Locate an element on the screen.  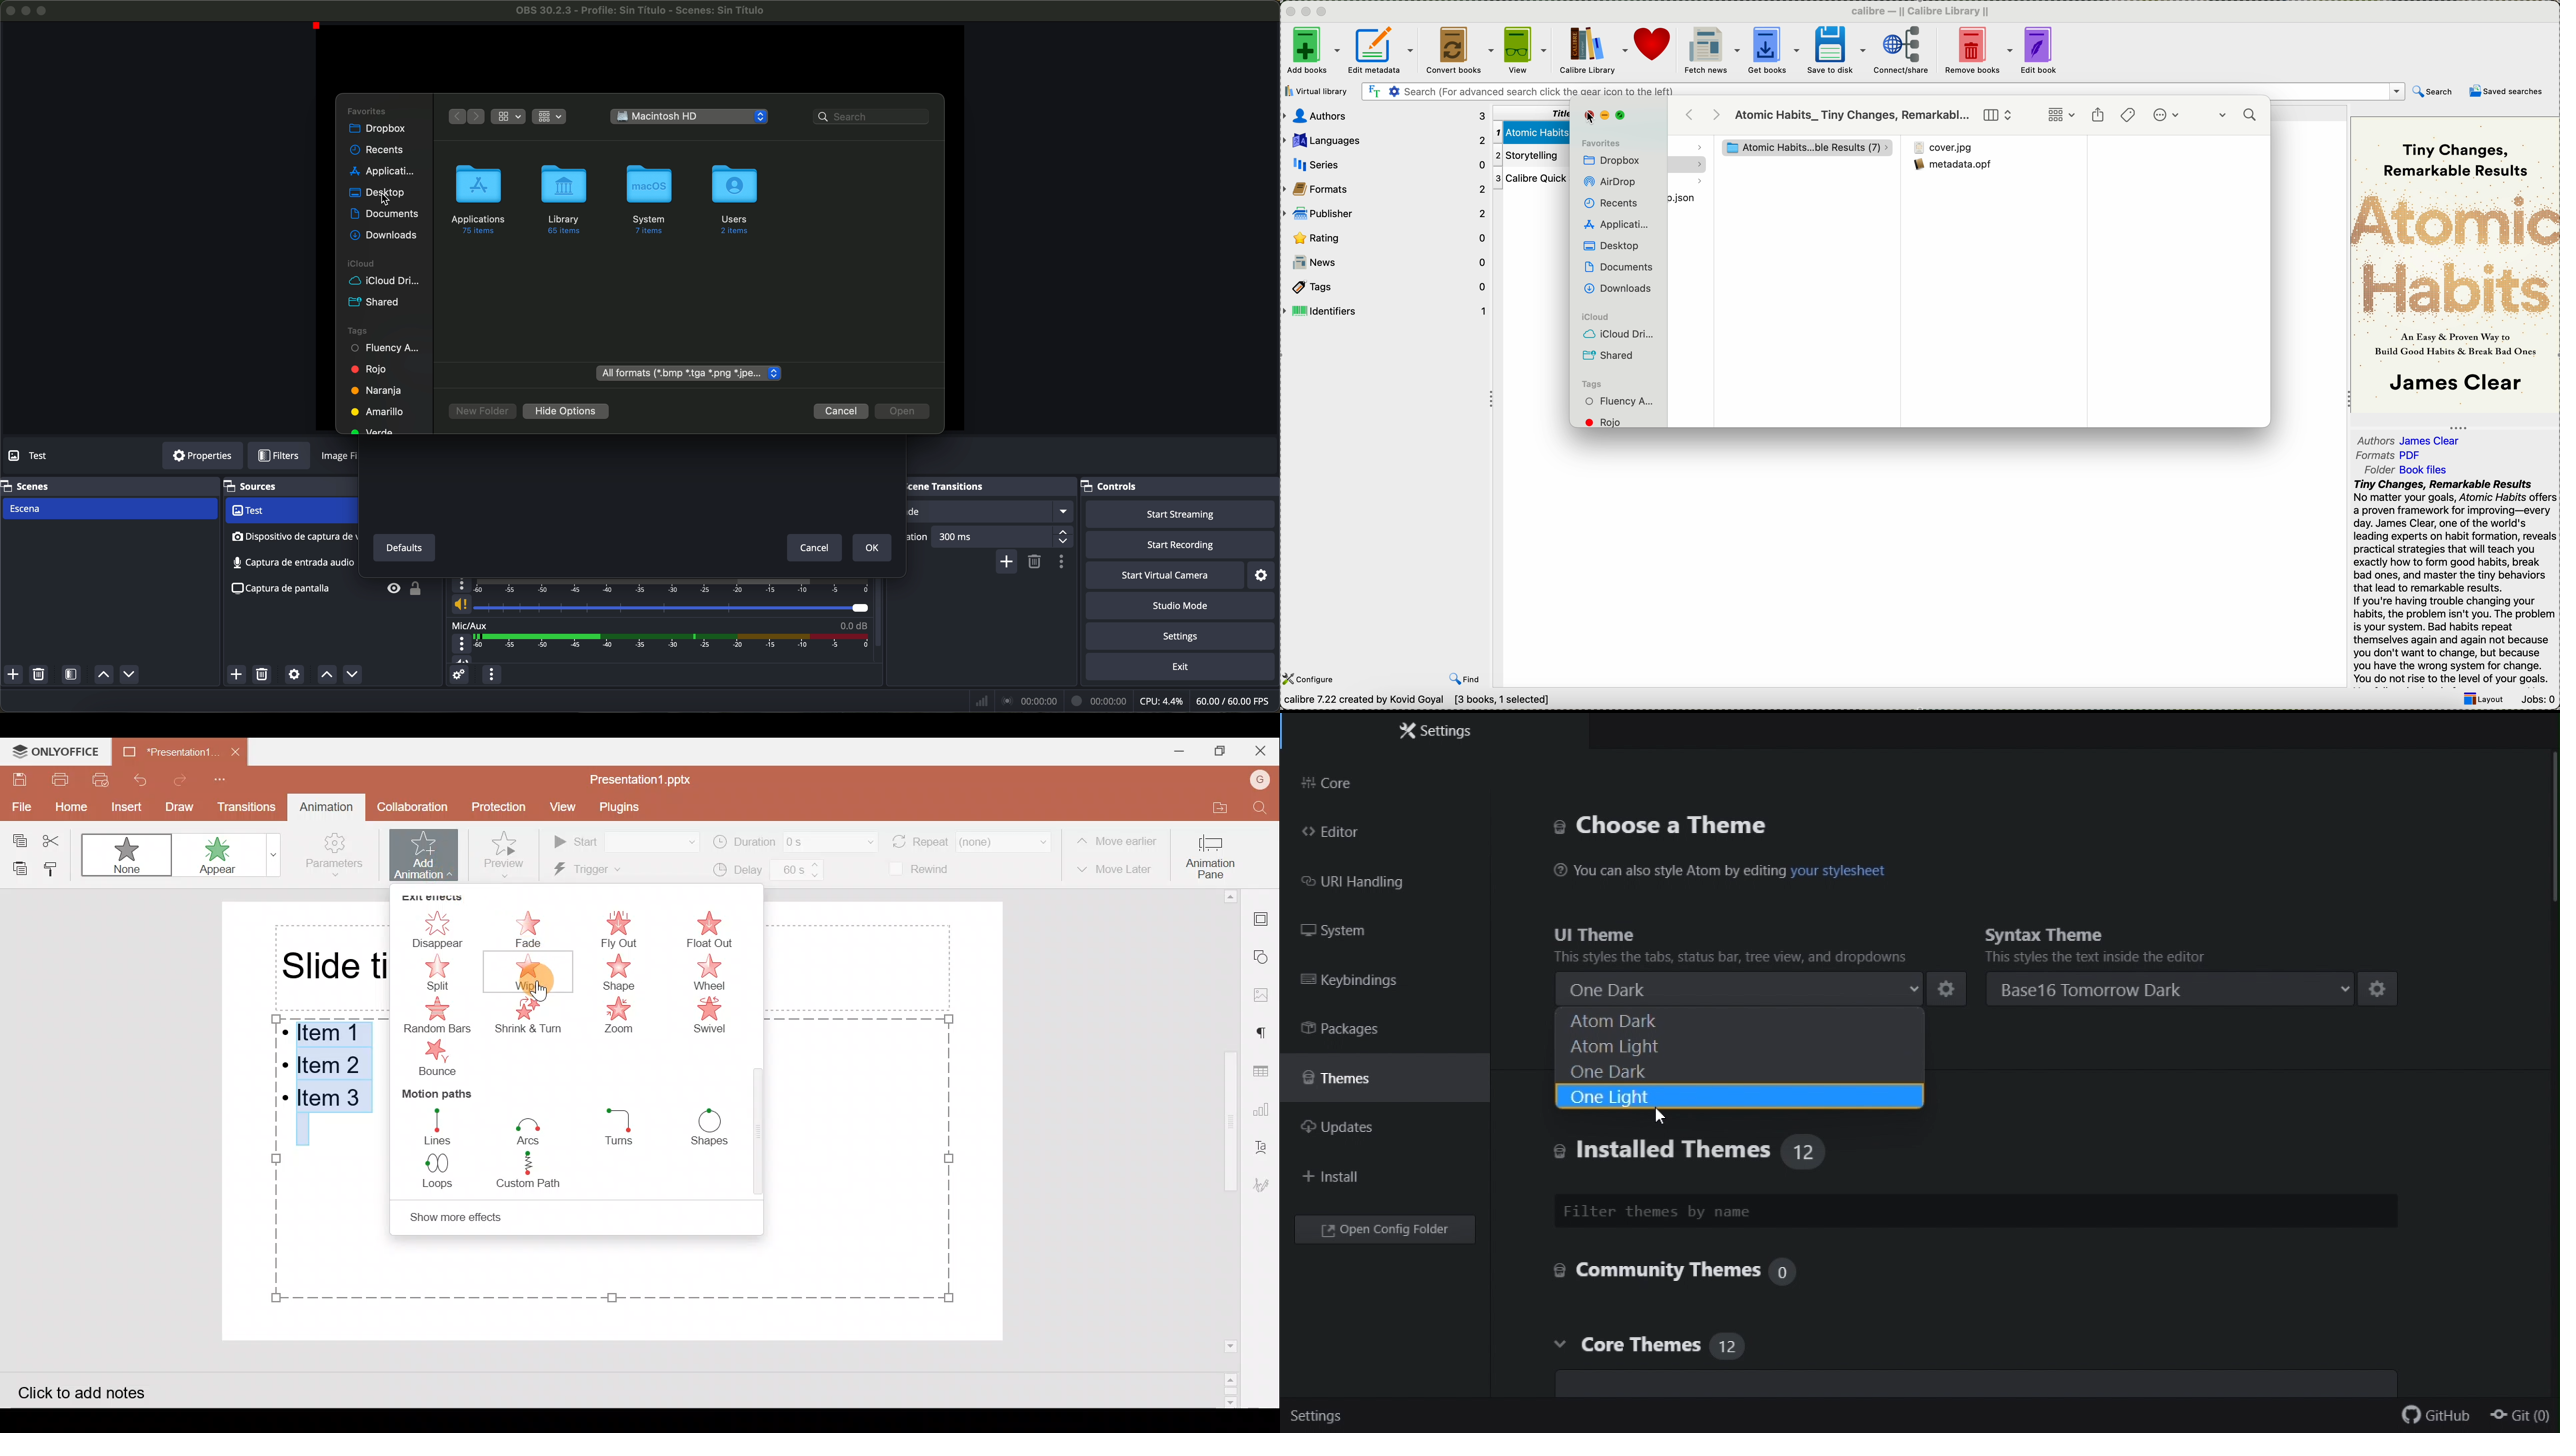
Random bars is located at coordinates (440, 1016).